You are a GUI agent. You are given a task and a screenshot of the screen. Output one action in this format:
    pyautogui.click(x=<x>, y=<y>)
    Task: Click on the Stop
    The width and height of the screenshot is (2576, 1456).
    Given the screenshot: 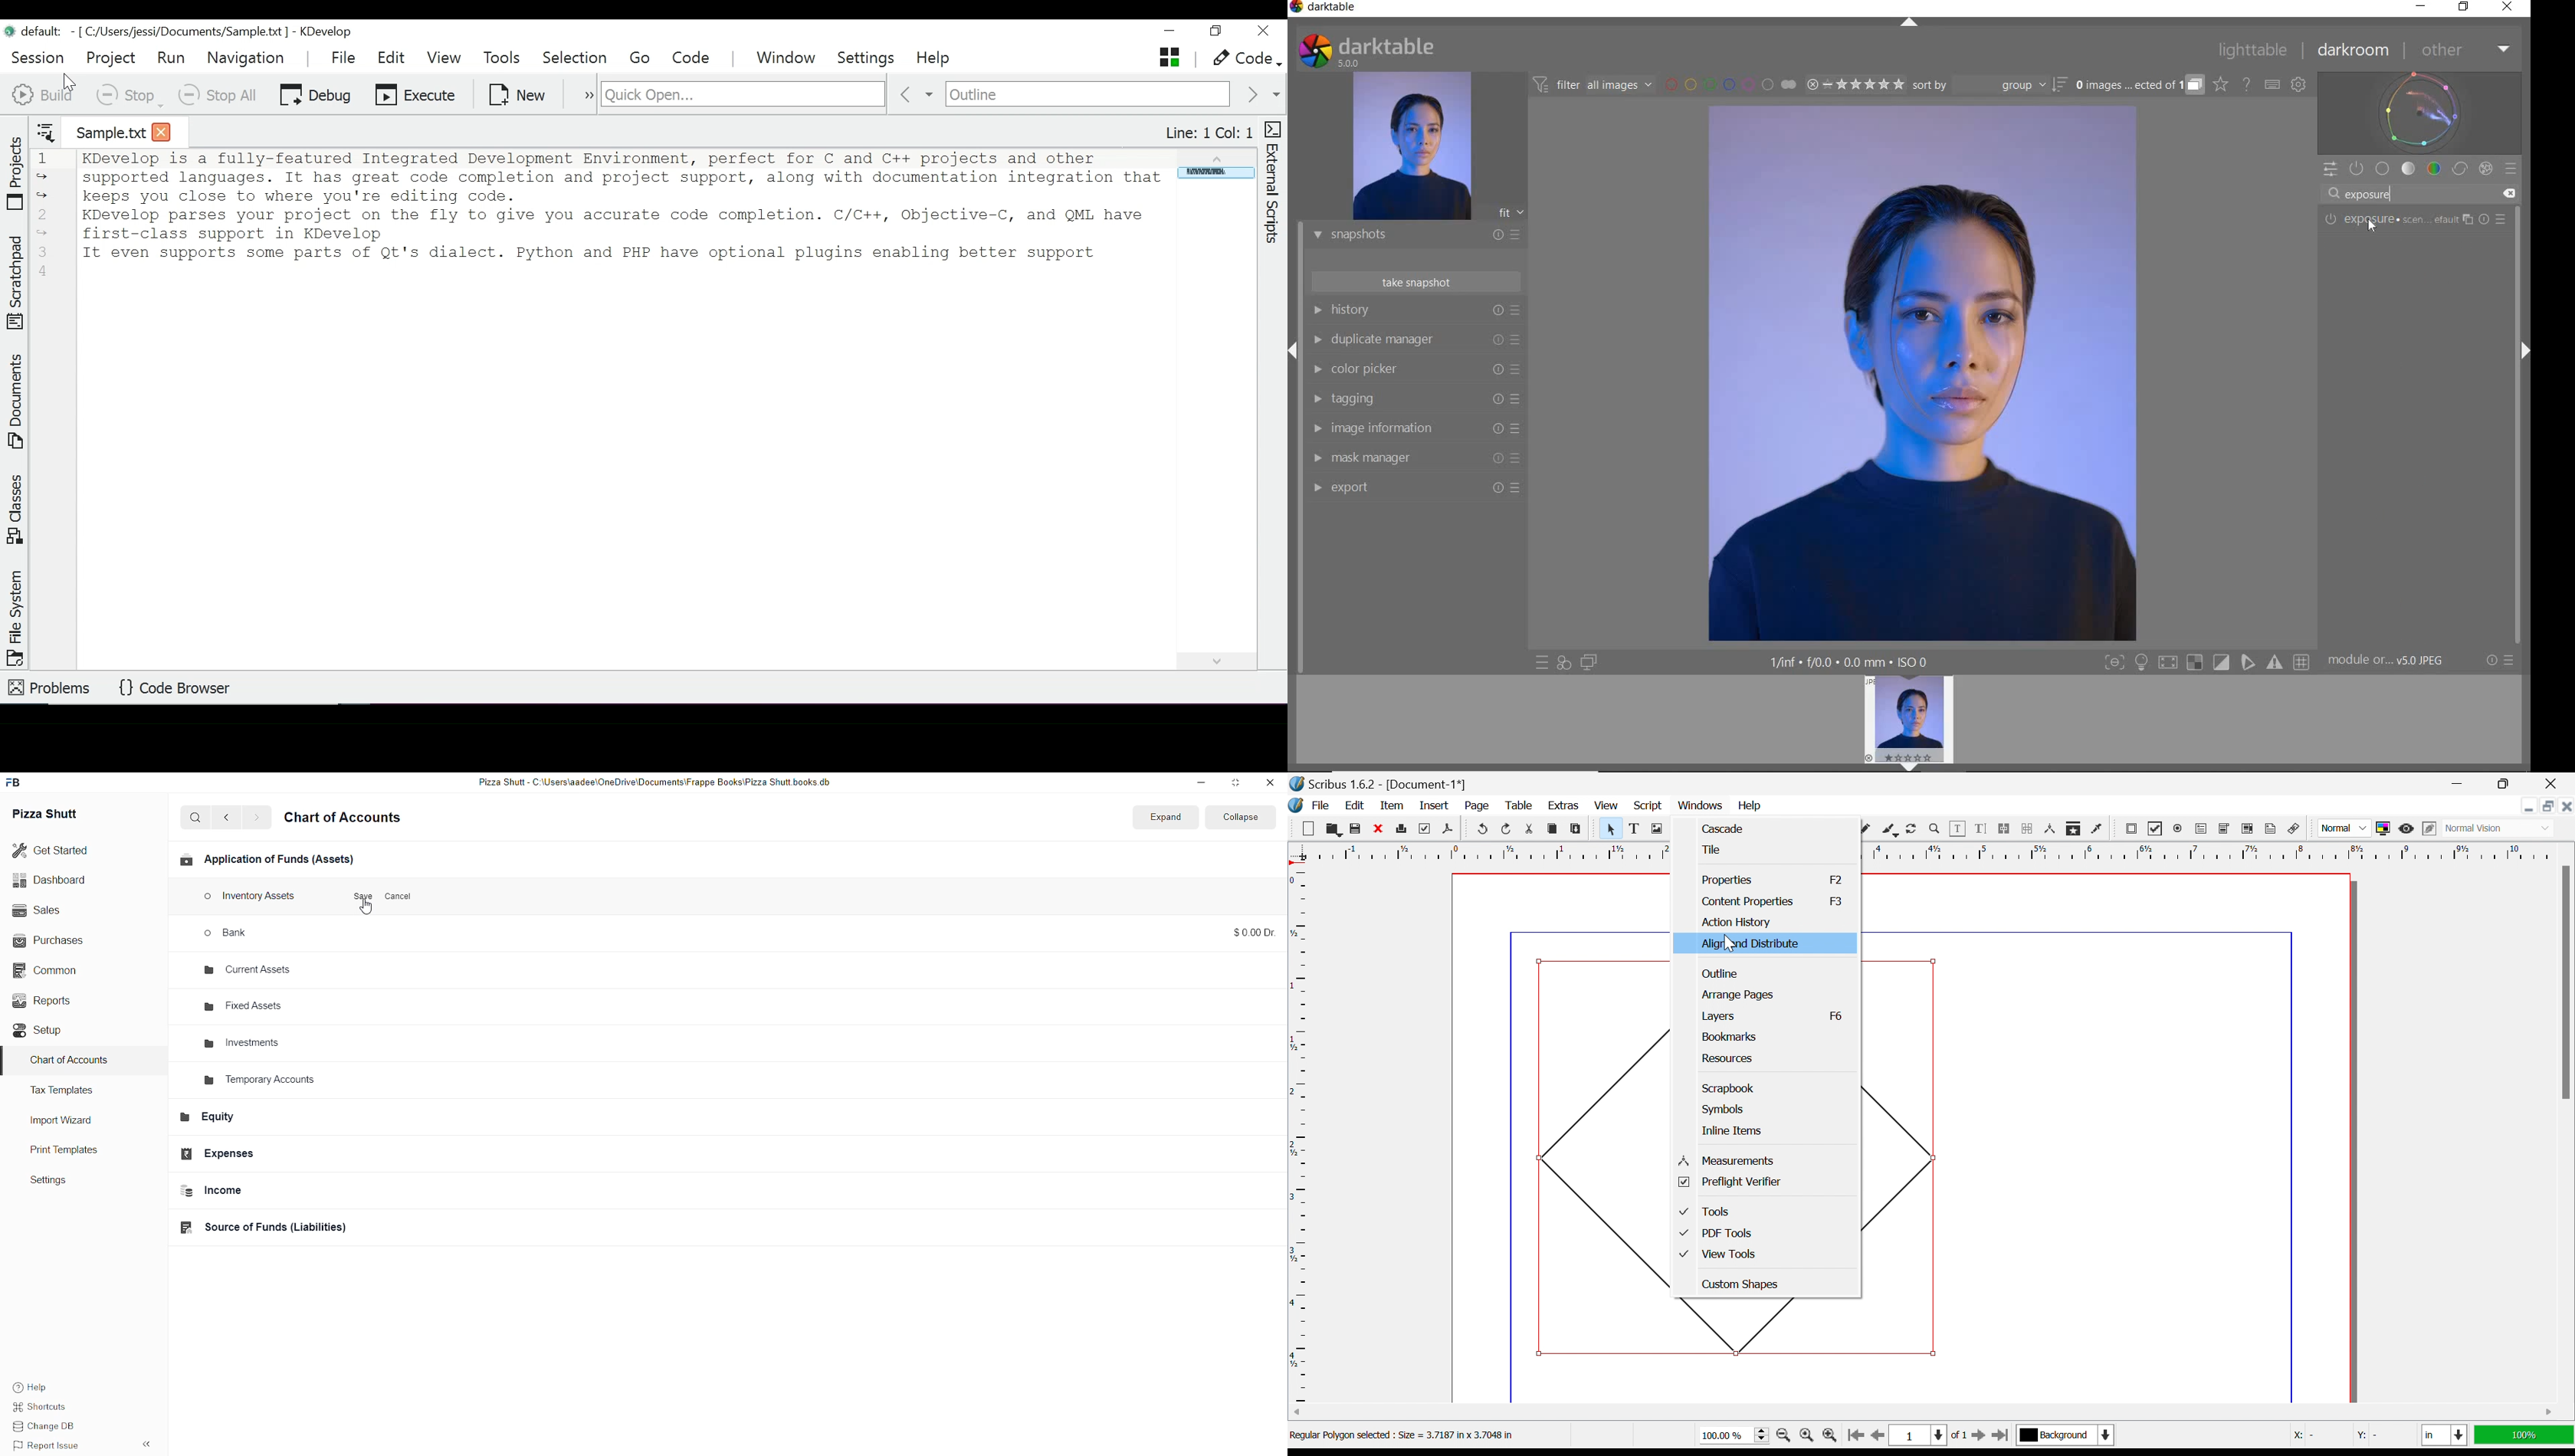 What is the action you would take?
    pyautogui.click(x=129, y=94)
    